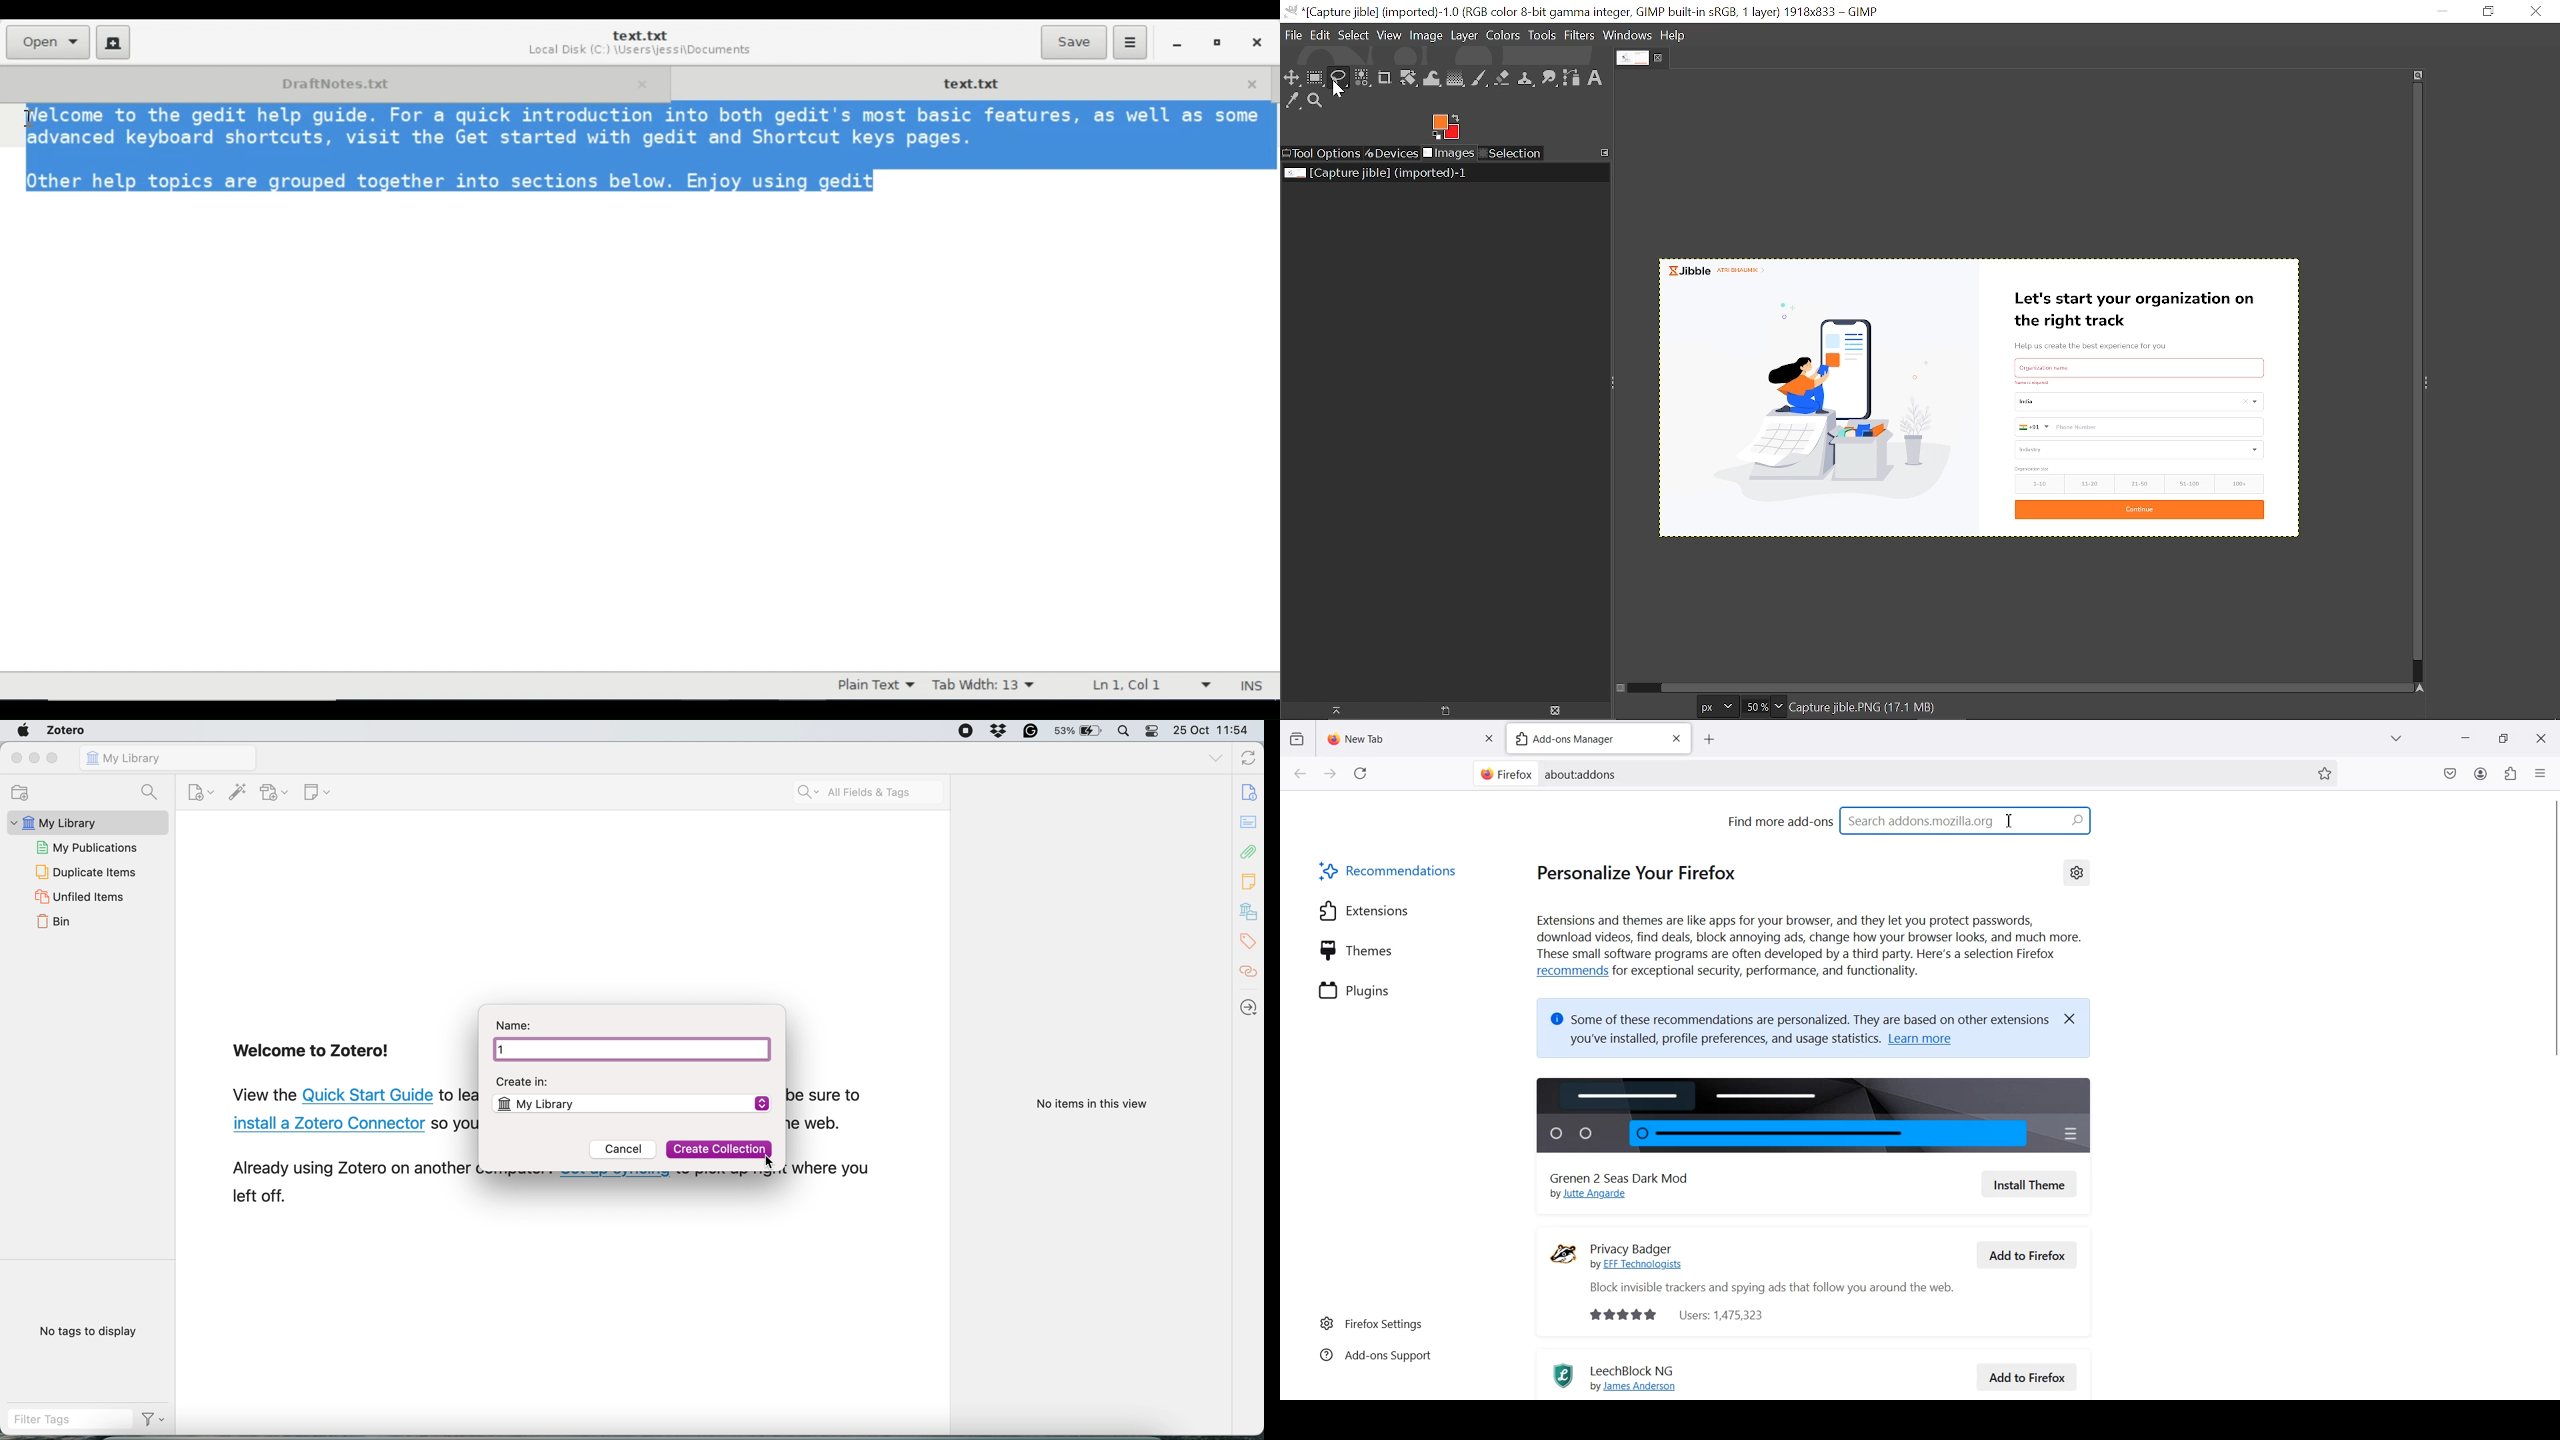 The width and height of the screenshot is (2576, 1456). Describe the element at coordinates (2503, 737) in the screenshot. I see `Maximize` at that location.